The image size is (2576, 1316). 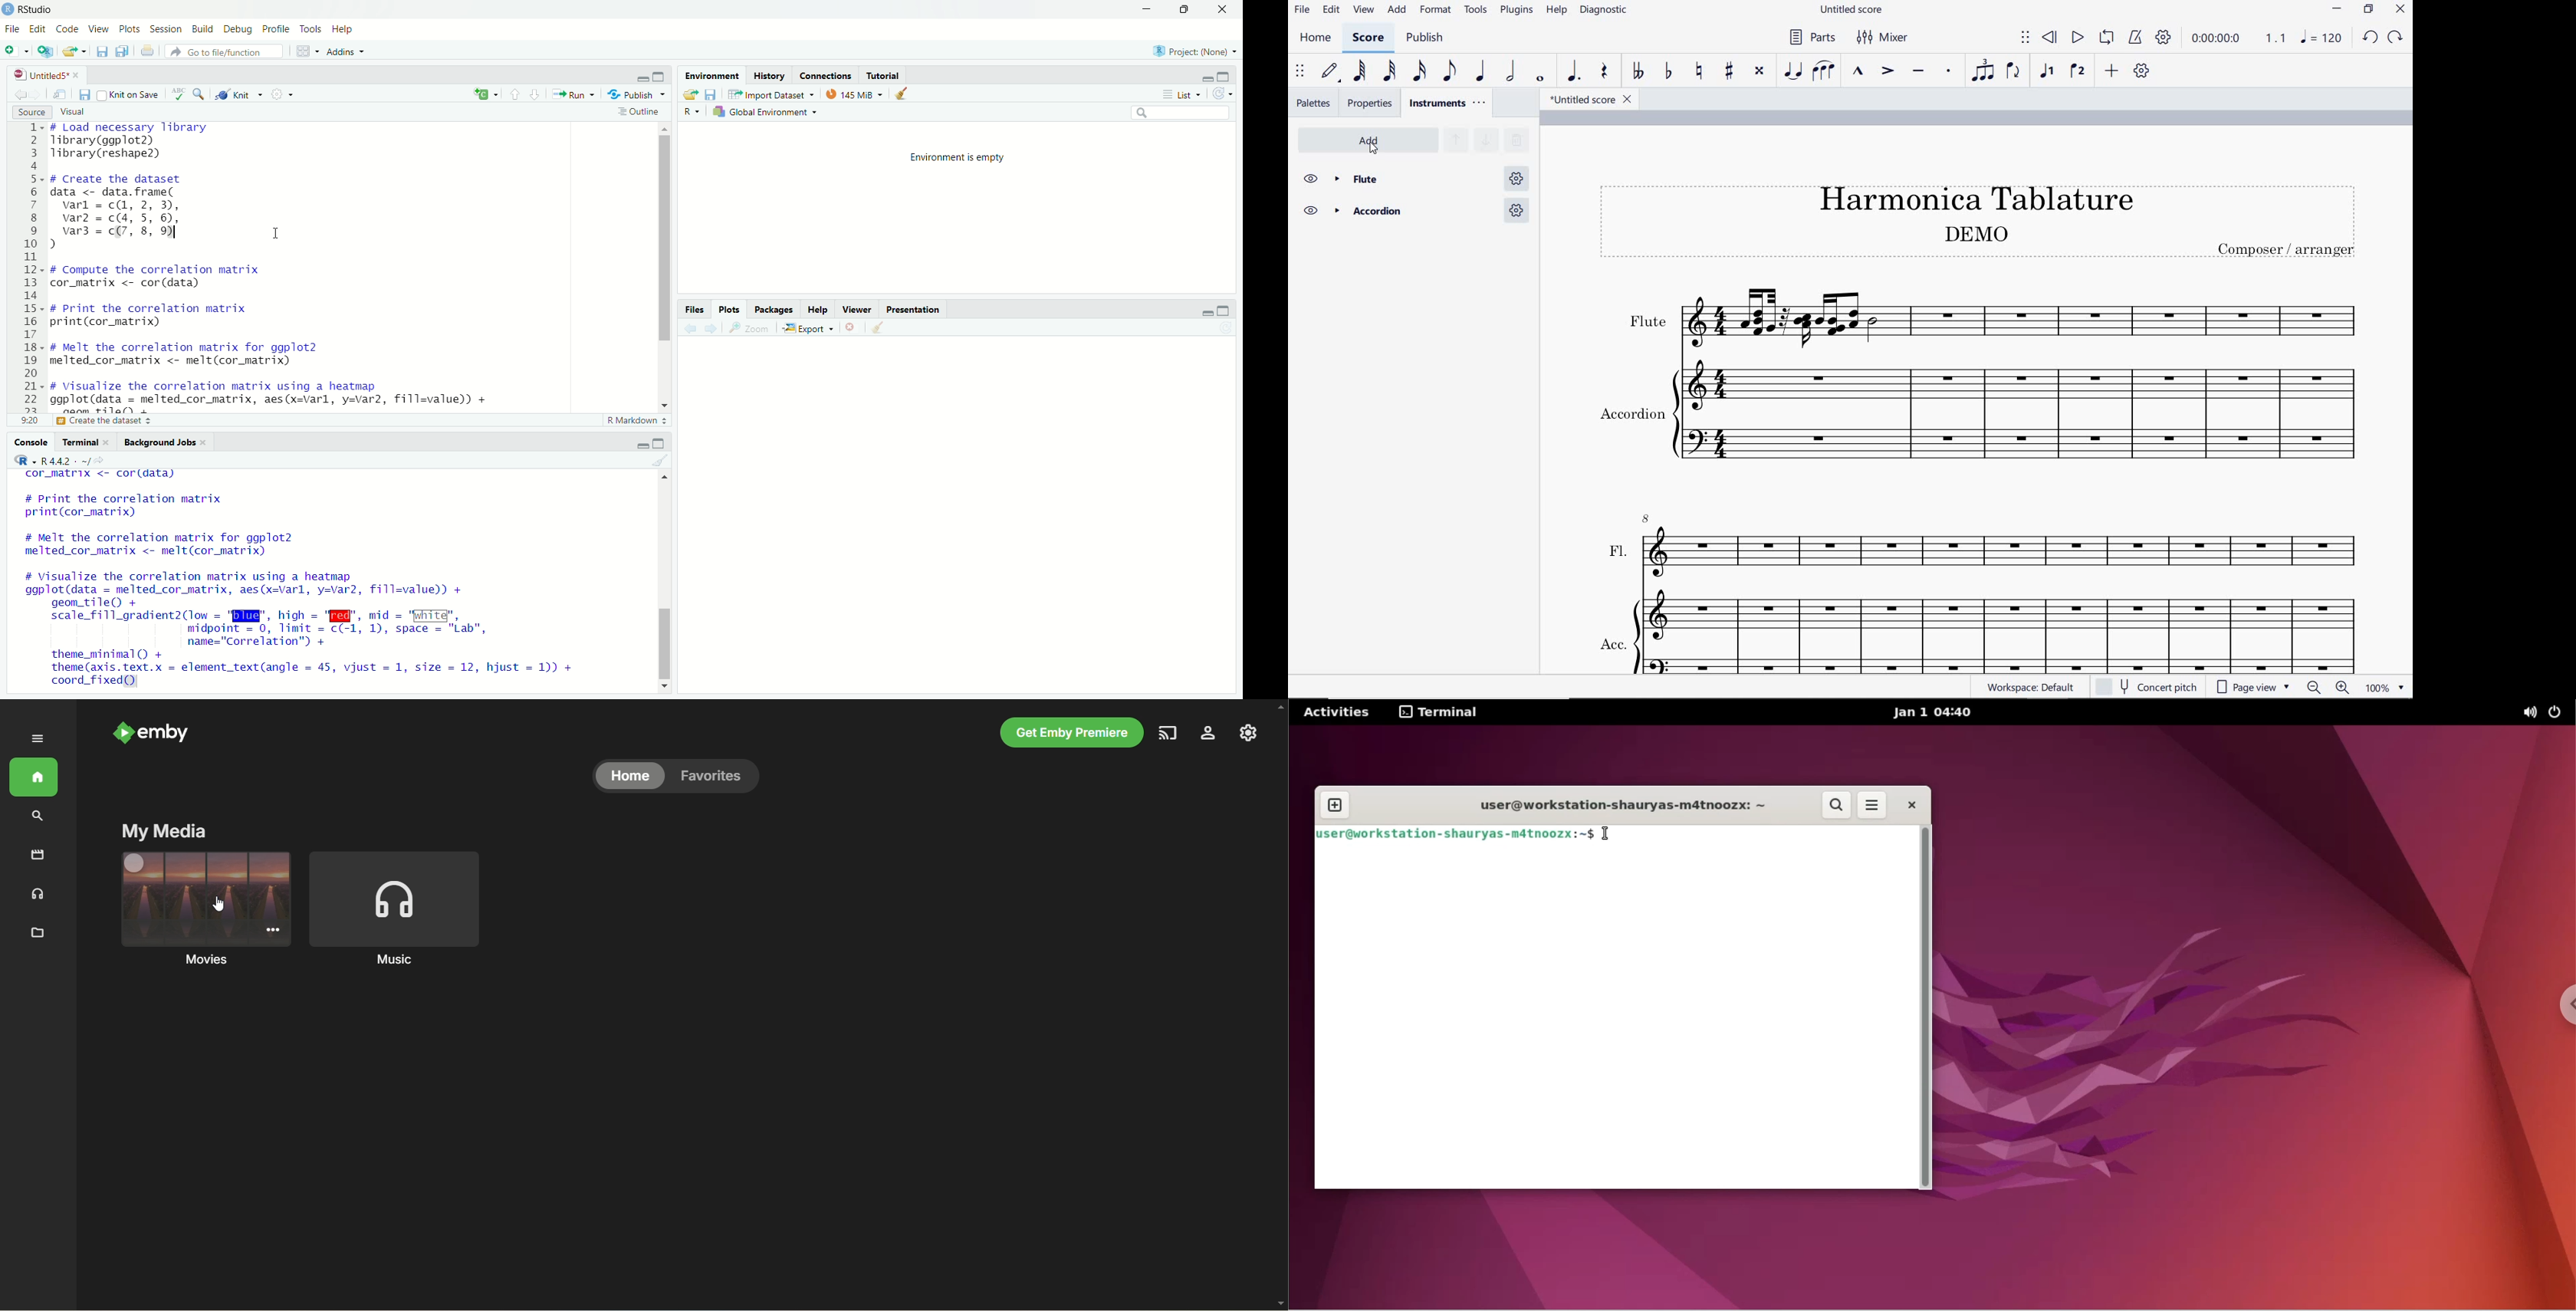 What do you see at coordinates (2143, 71) in the screenshot?
I see `customize toolbar` at bounding box center [2143, 71].